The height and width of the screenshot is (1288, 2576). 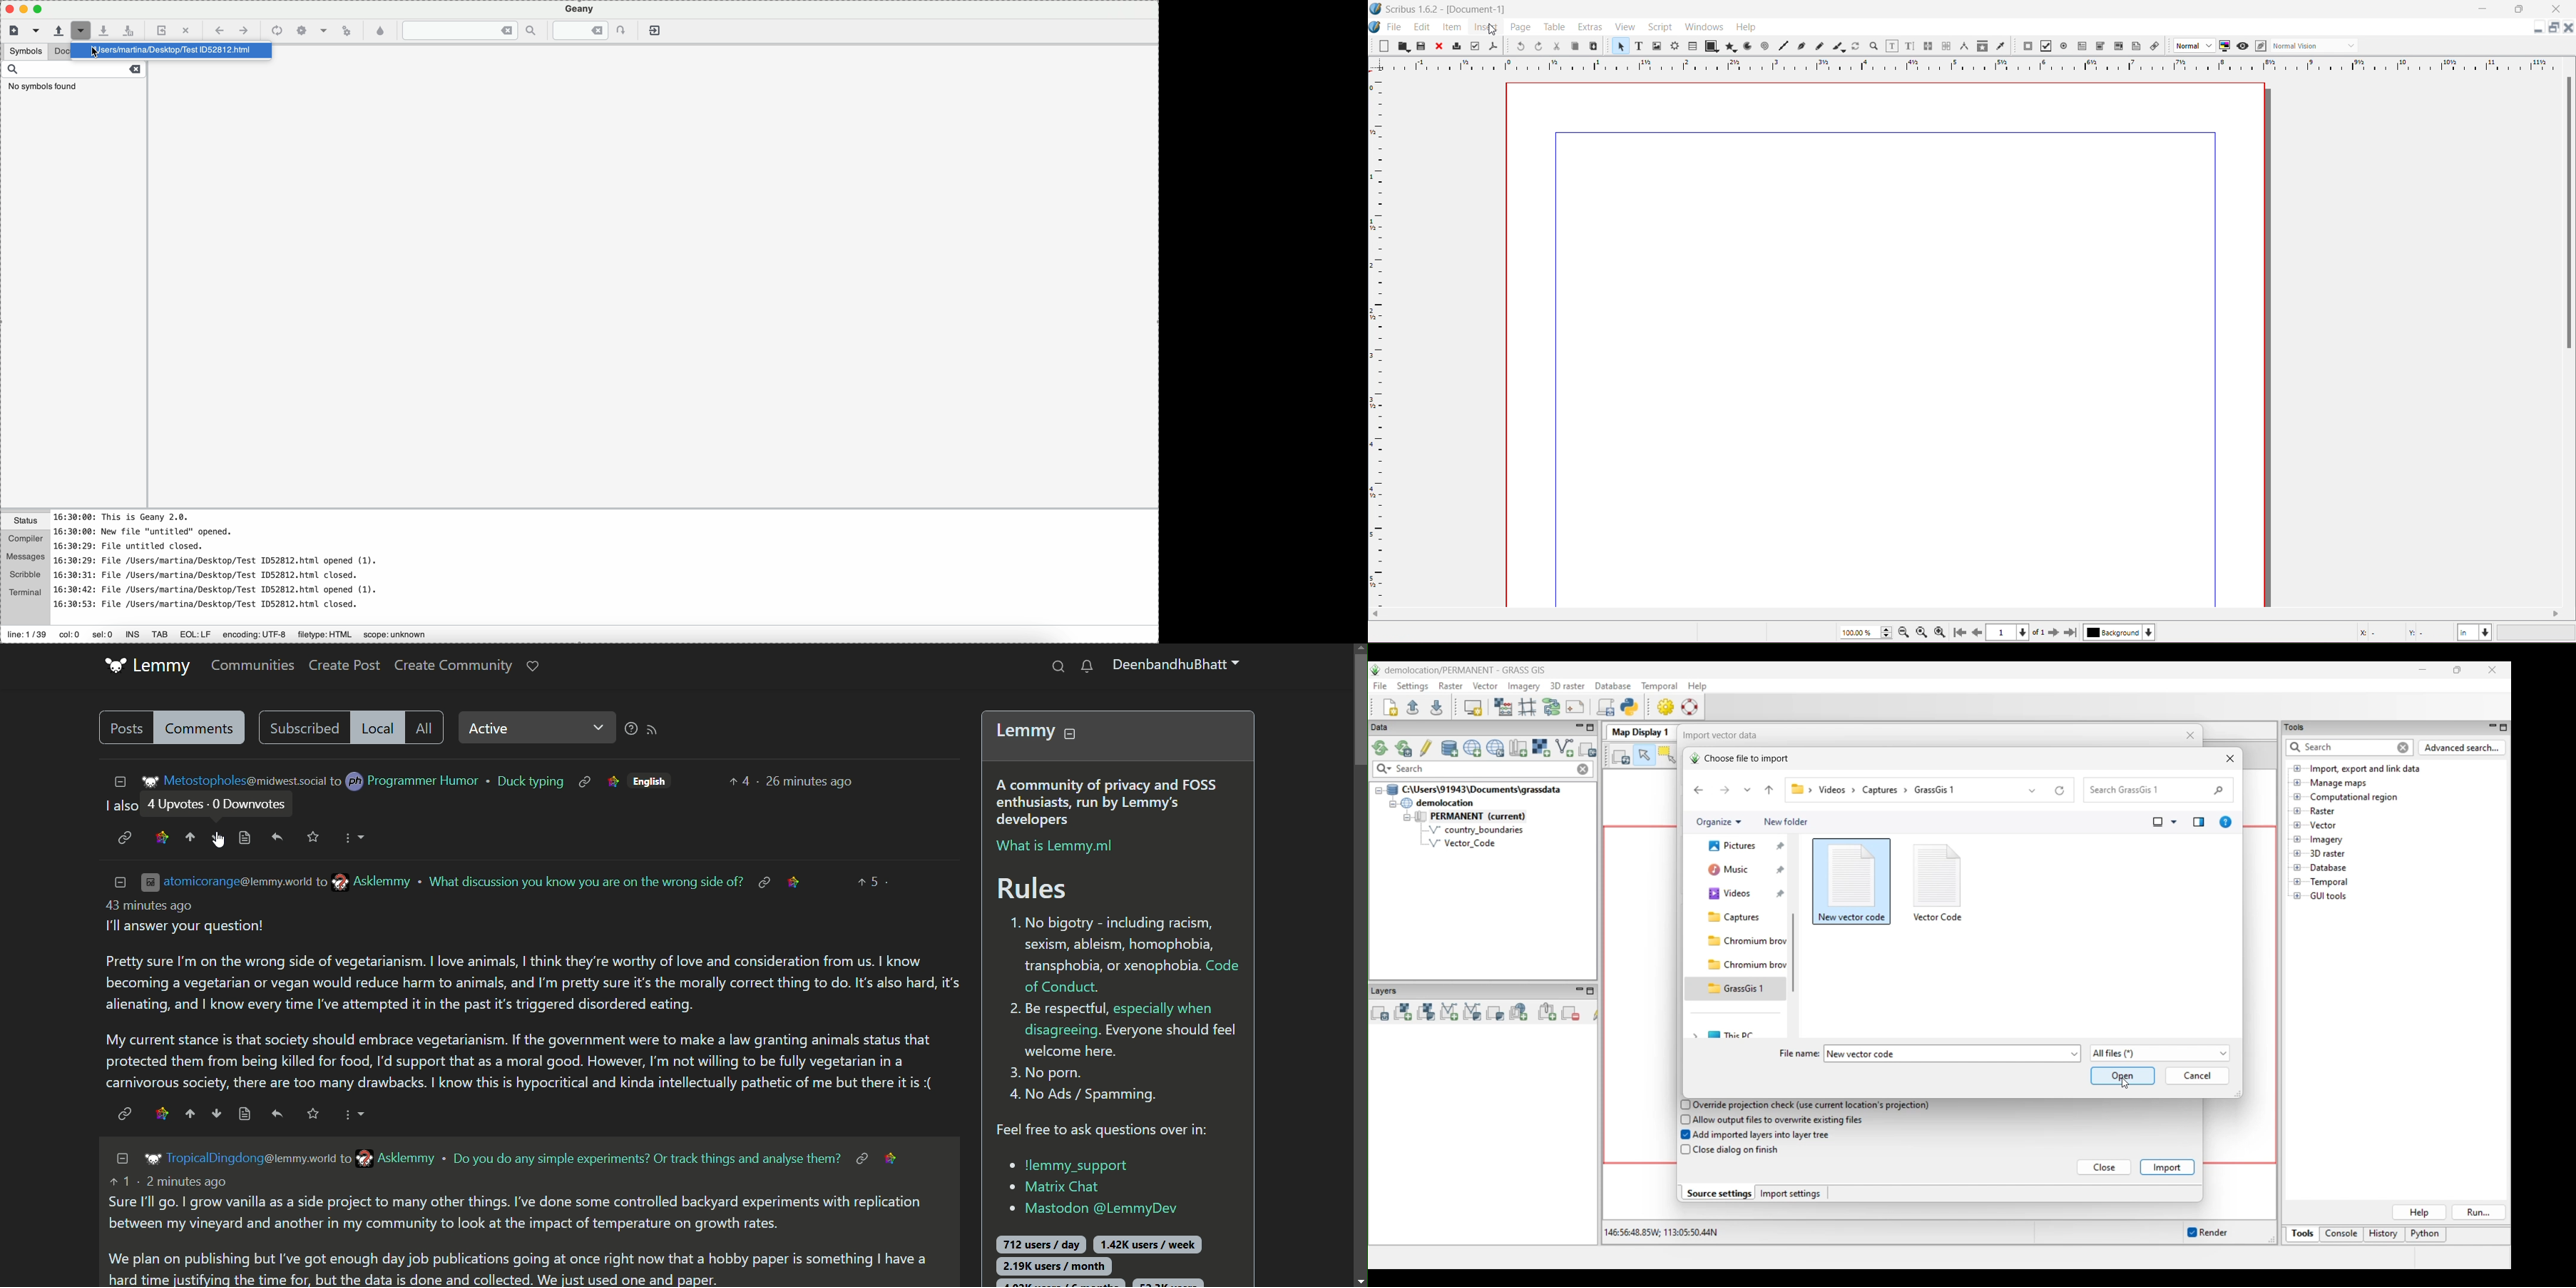 What do you see at coordinates (2064, 46) in the screenshot?
I see `PDF Radio Button` at bounding box center [2064, 46].